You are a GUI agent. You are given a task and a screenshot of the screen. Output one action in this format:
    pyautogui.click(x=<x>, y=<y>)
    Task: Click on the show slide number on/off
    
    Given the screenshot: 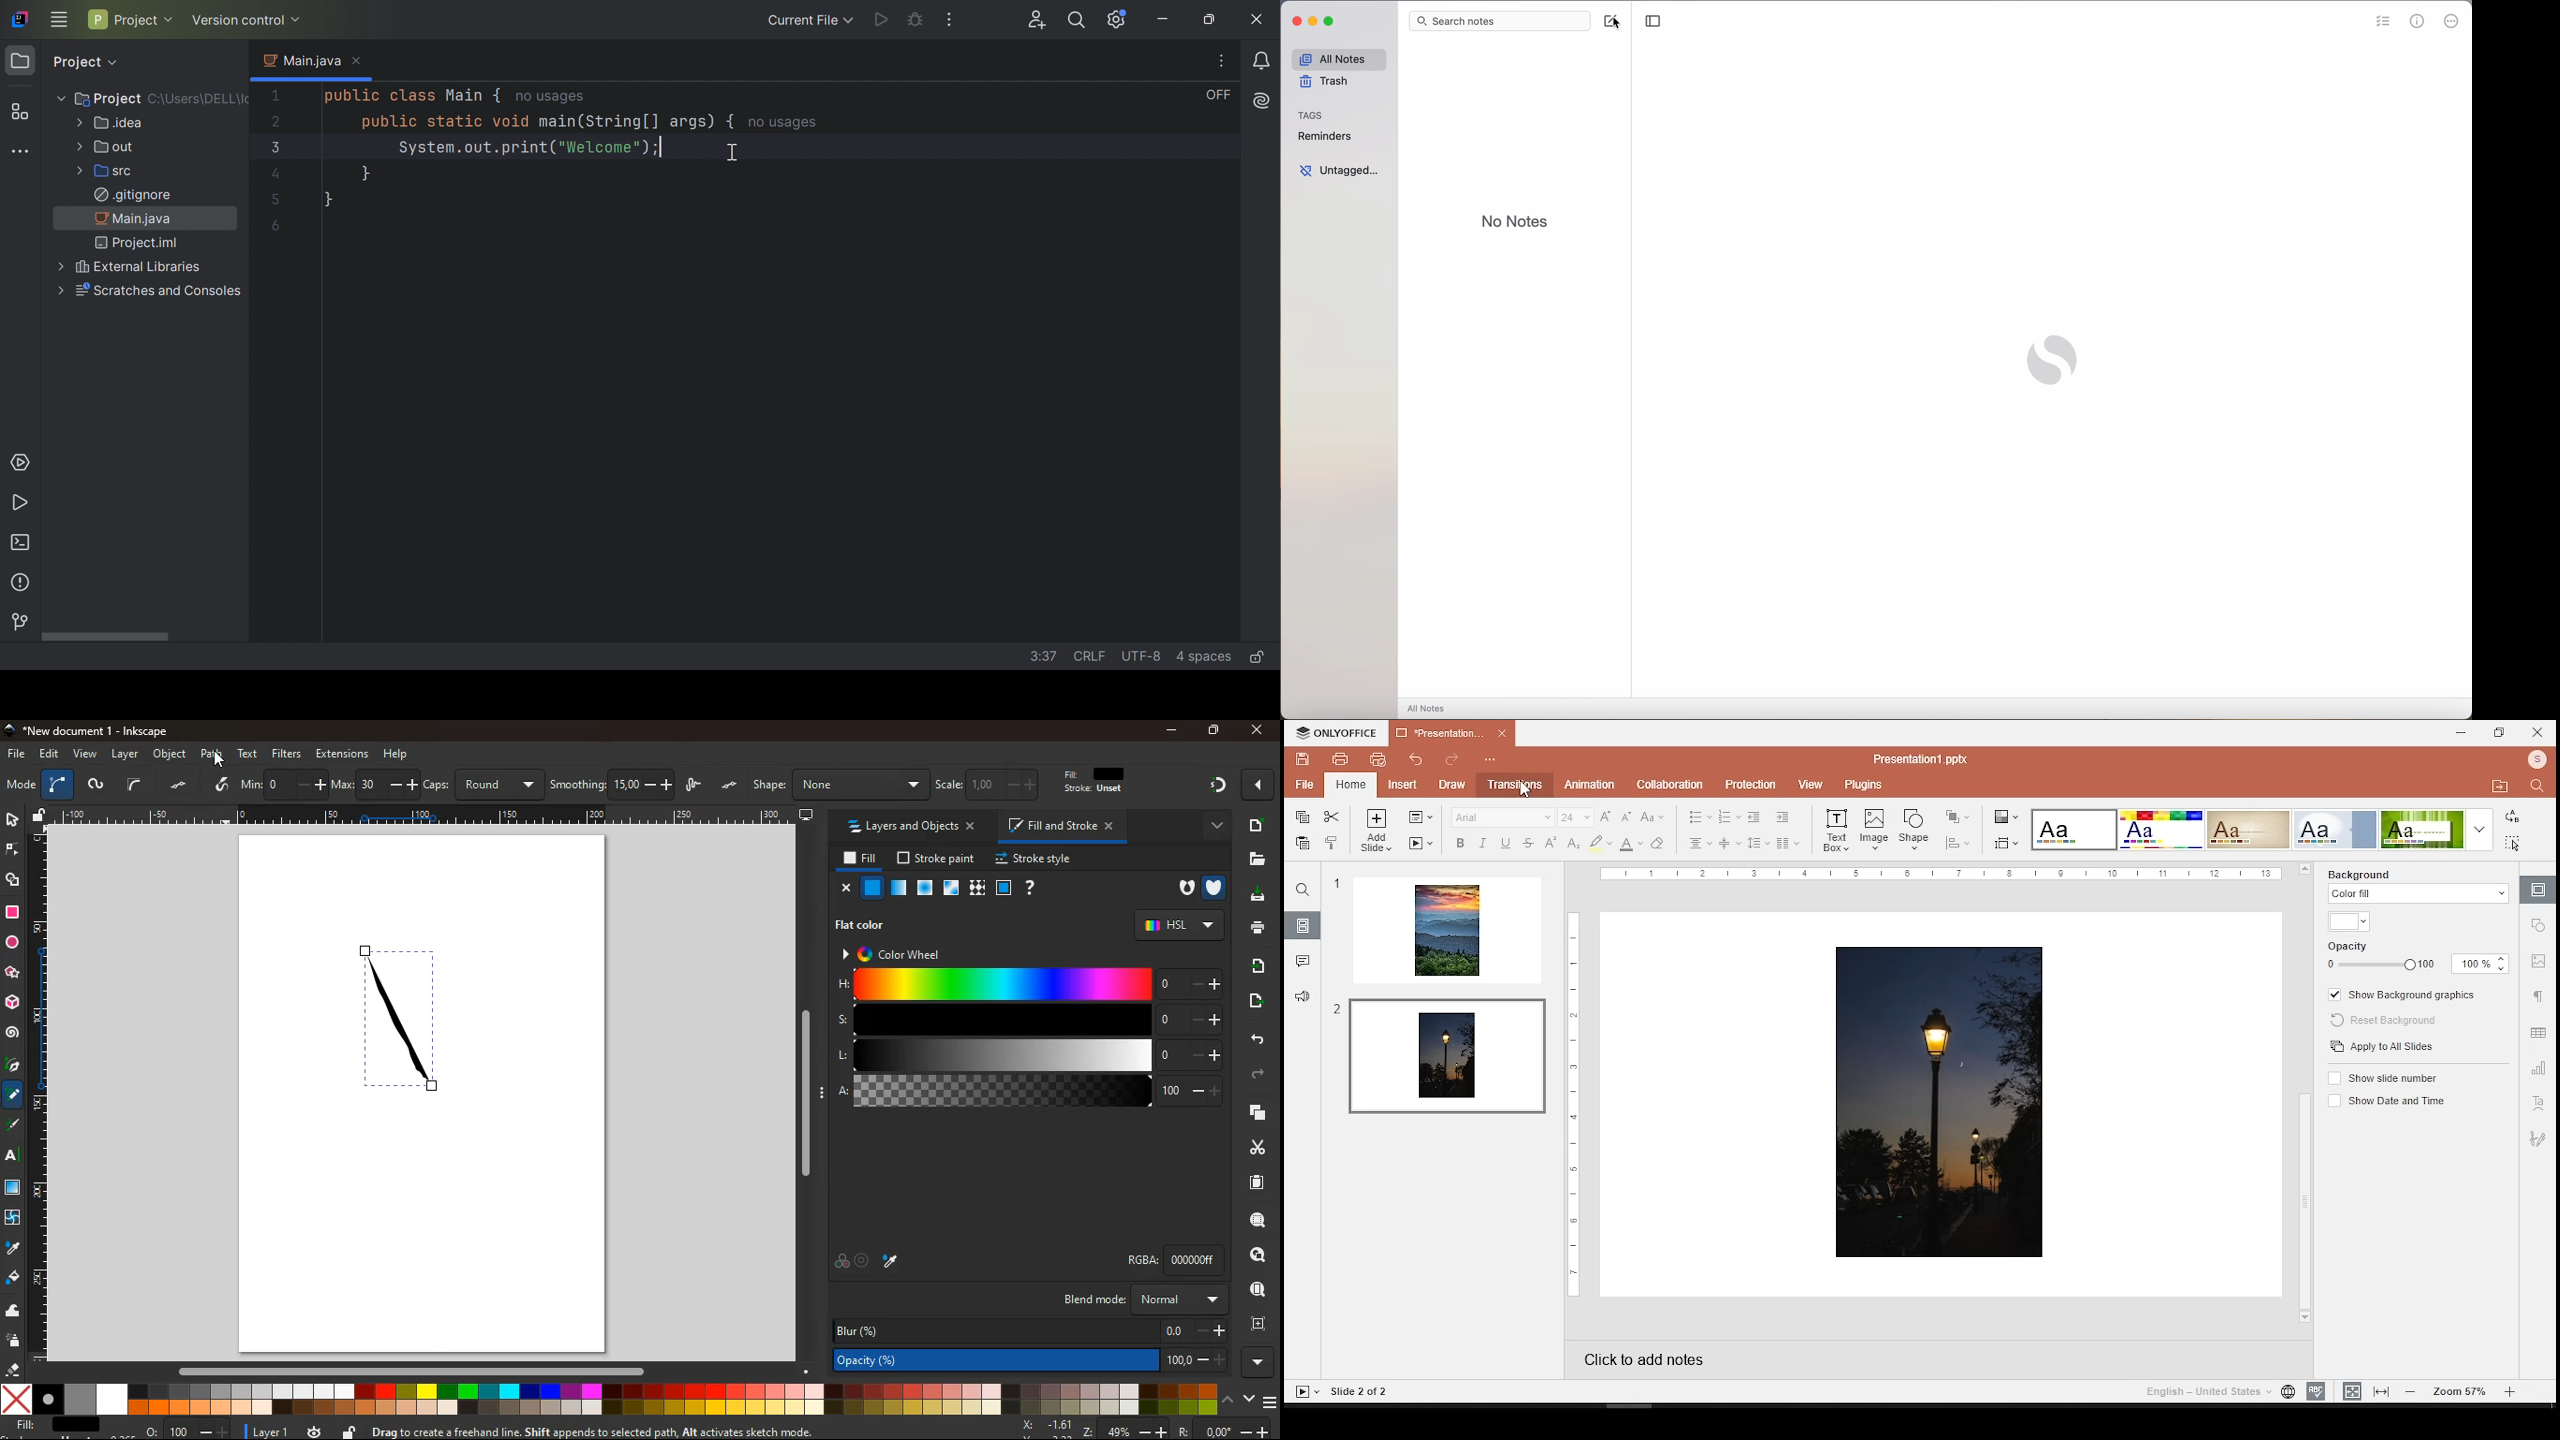 What is the action you would take?
    pyautogui.click(x=2382, y=1077)
    